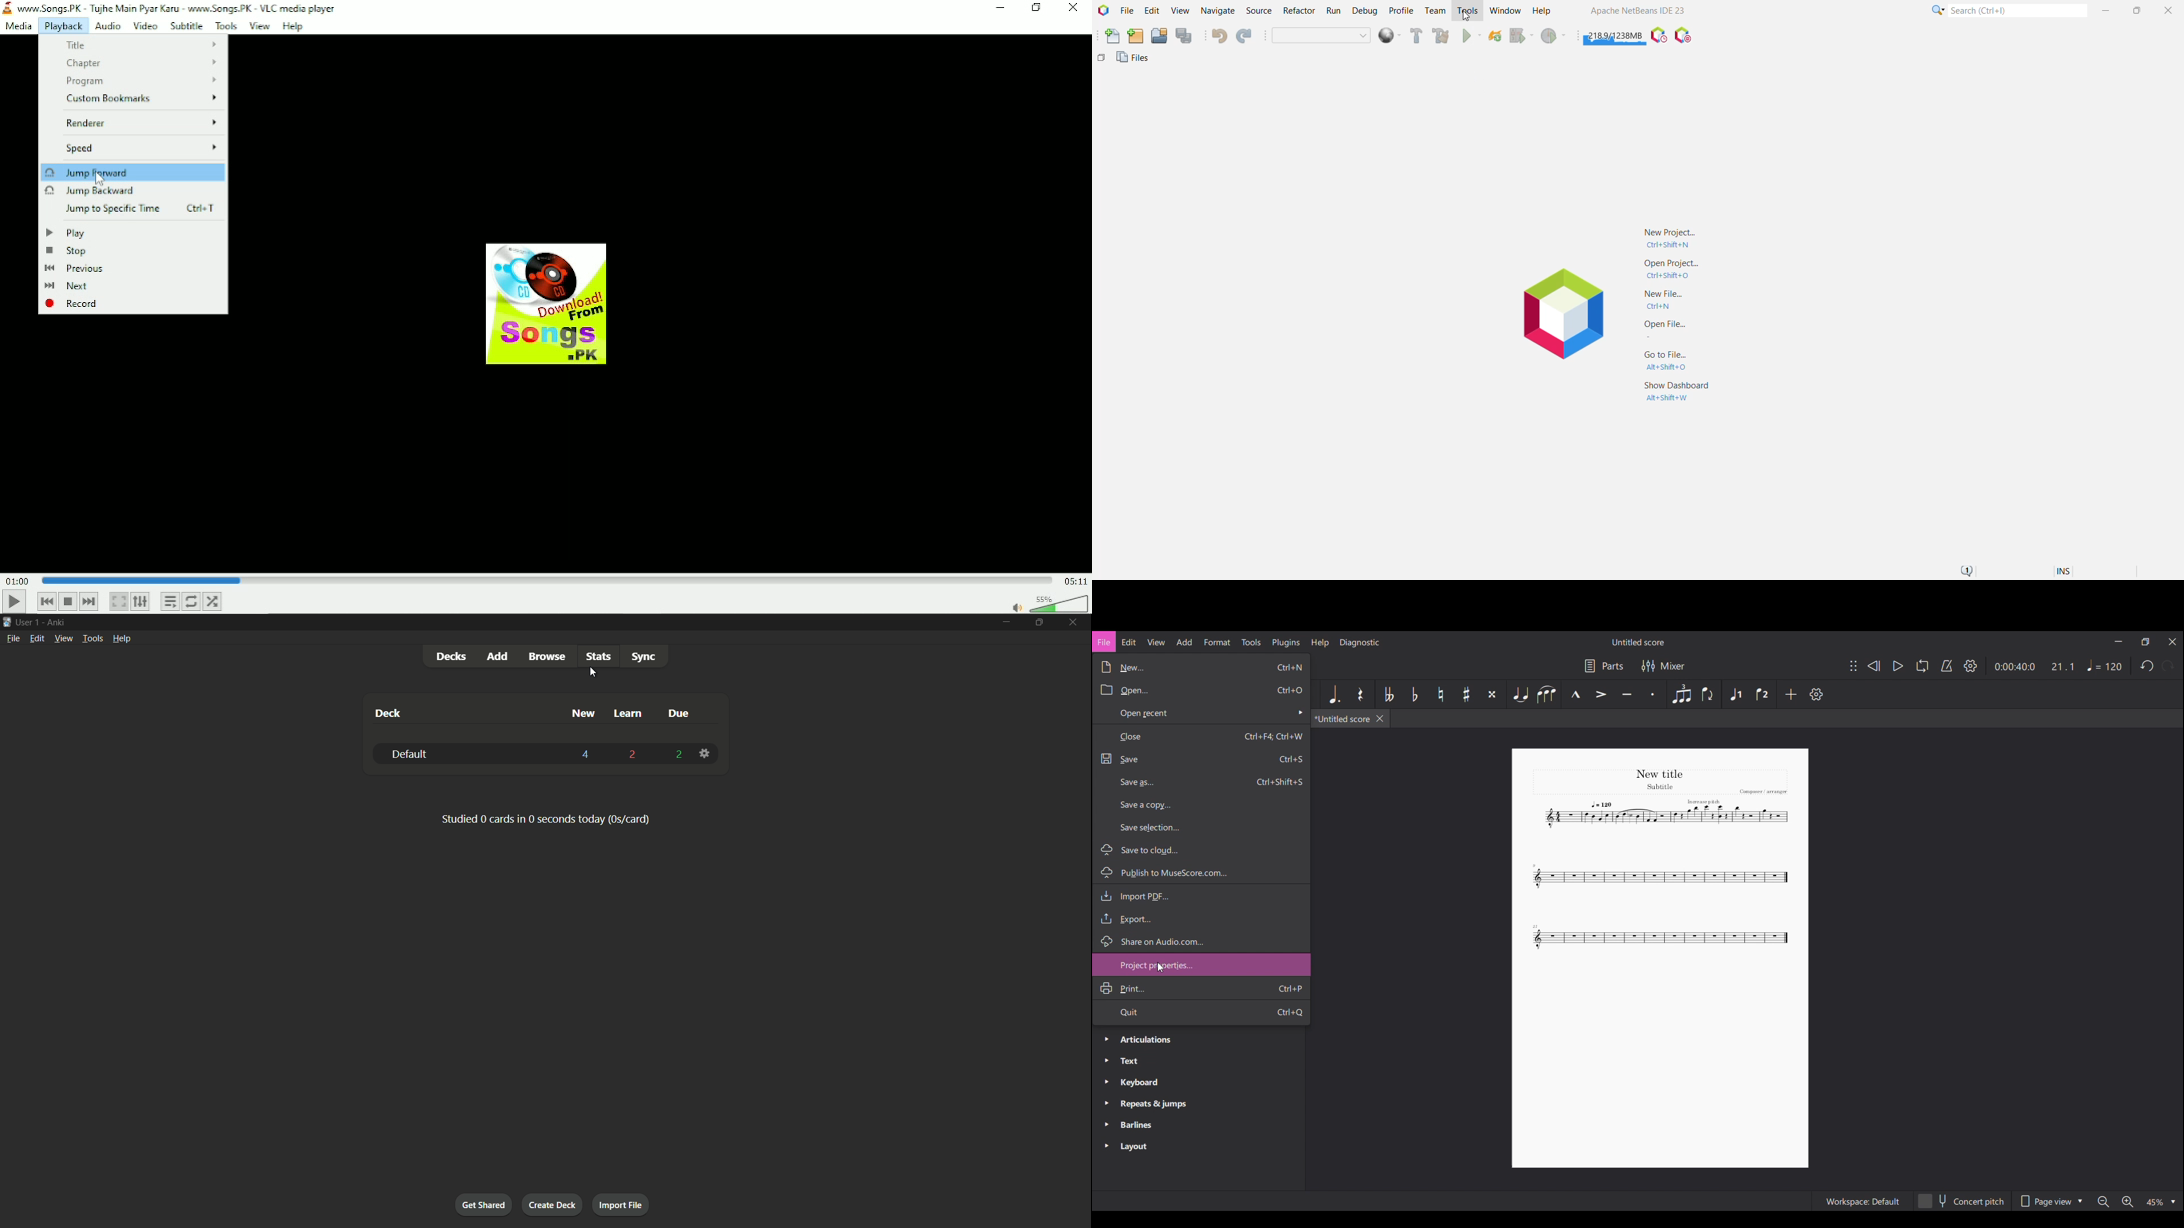 Image resolution: width=2184 pixels, height=1232 pixels. What do you see at coordinates (1653, 694) in the screenshot?
I see `Staccato` at bounding box center [1653, 694].